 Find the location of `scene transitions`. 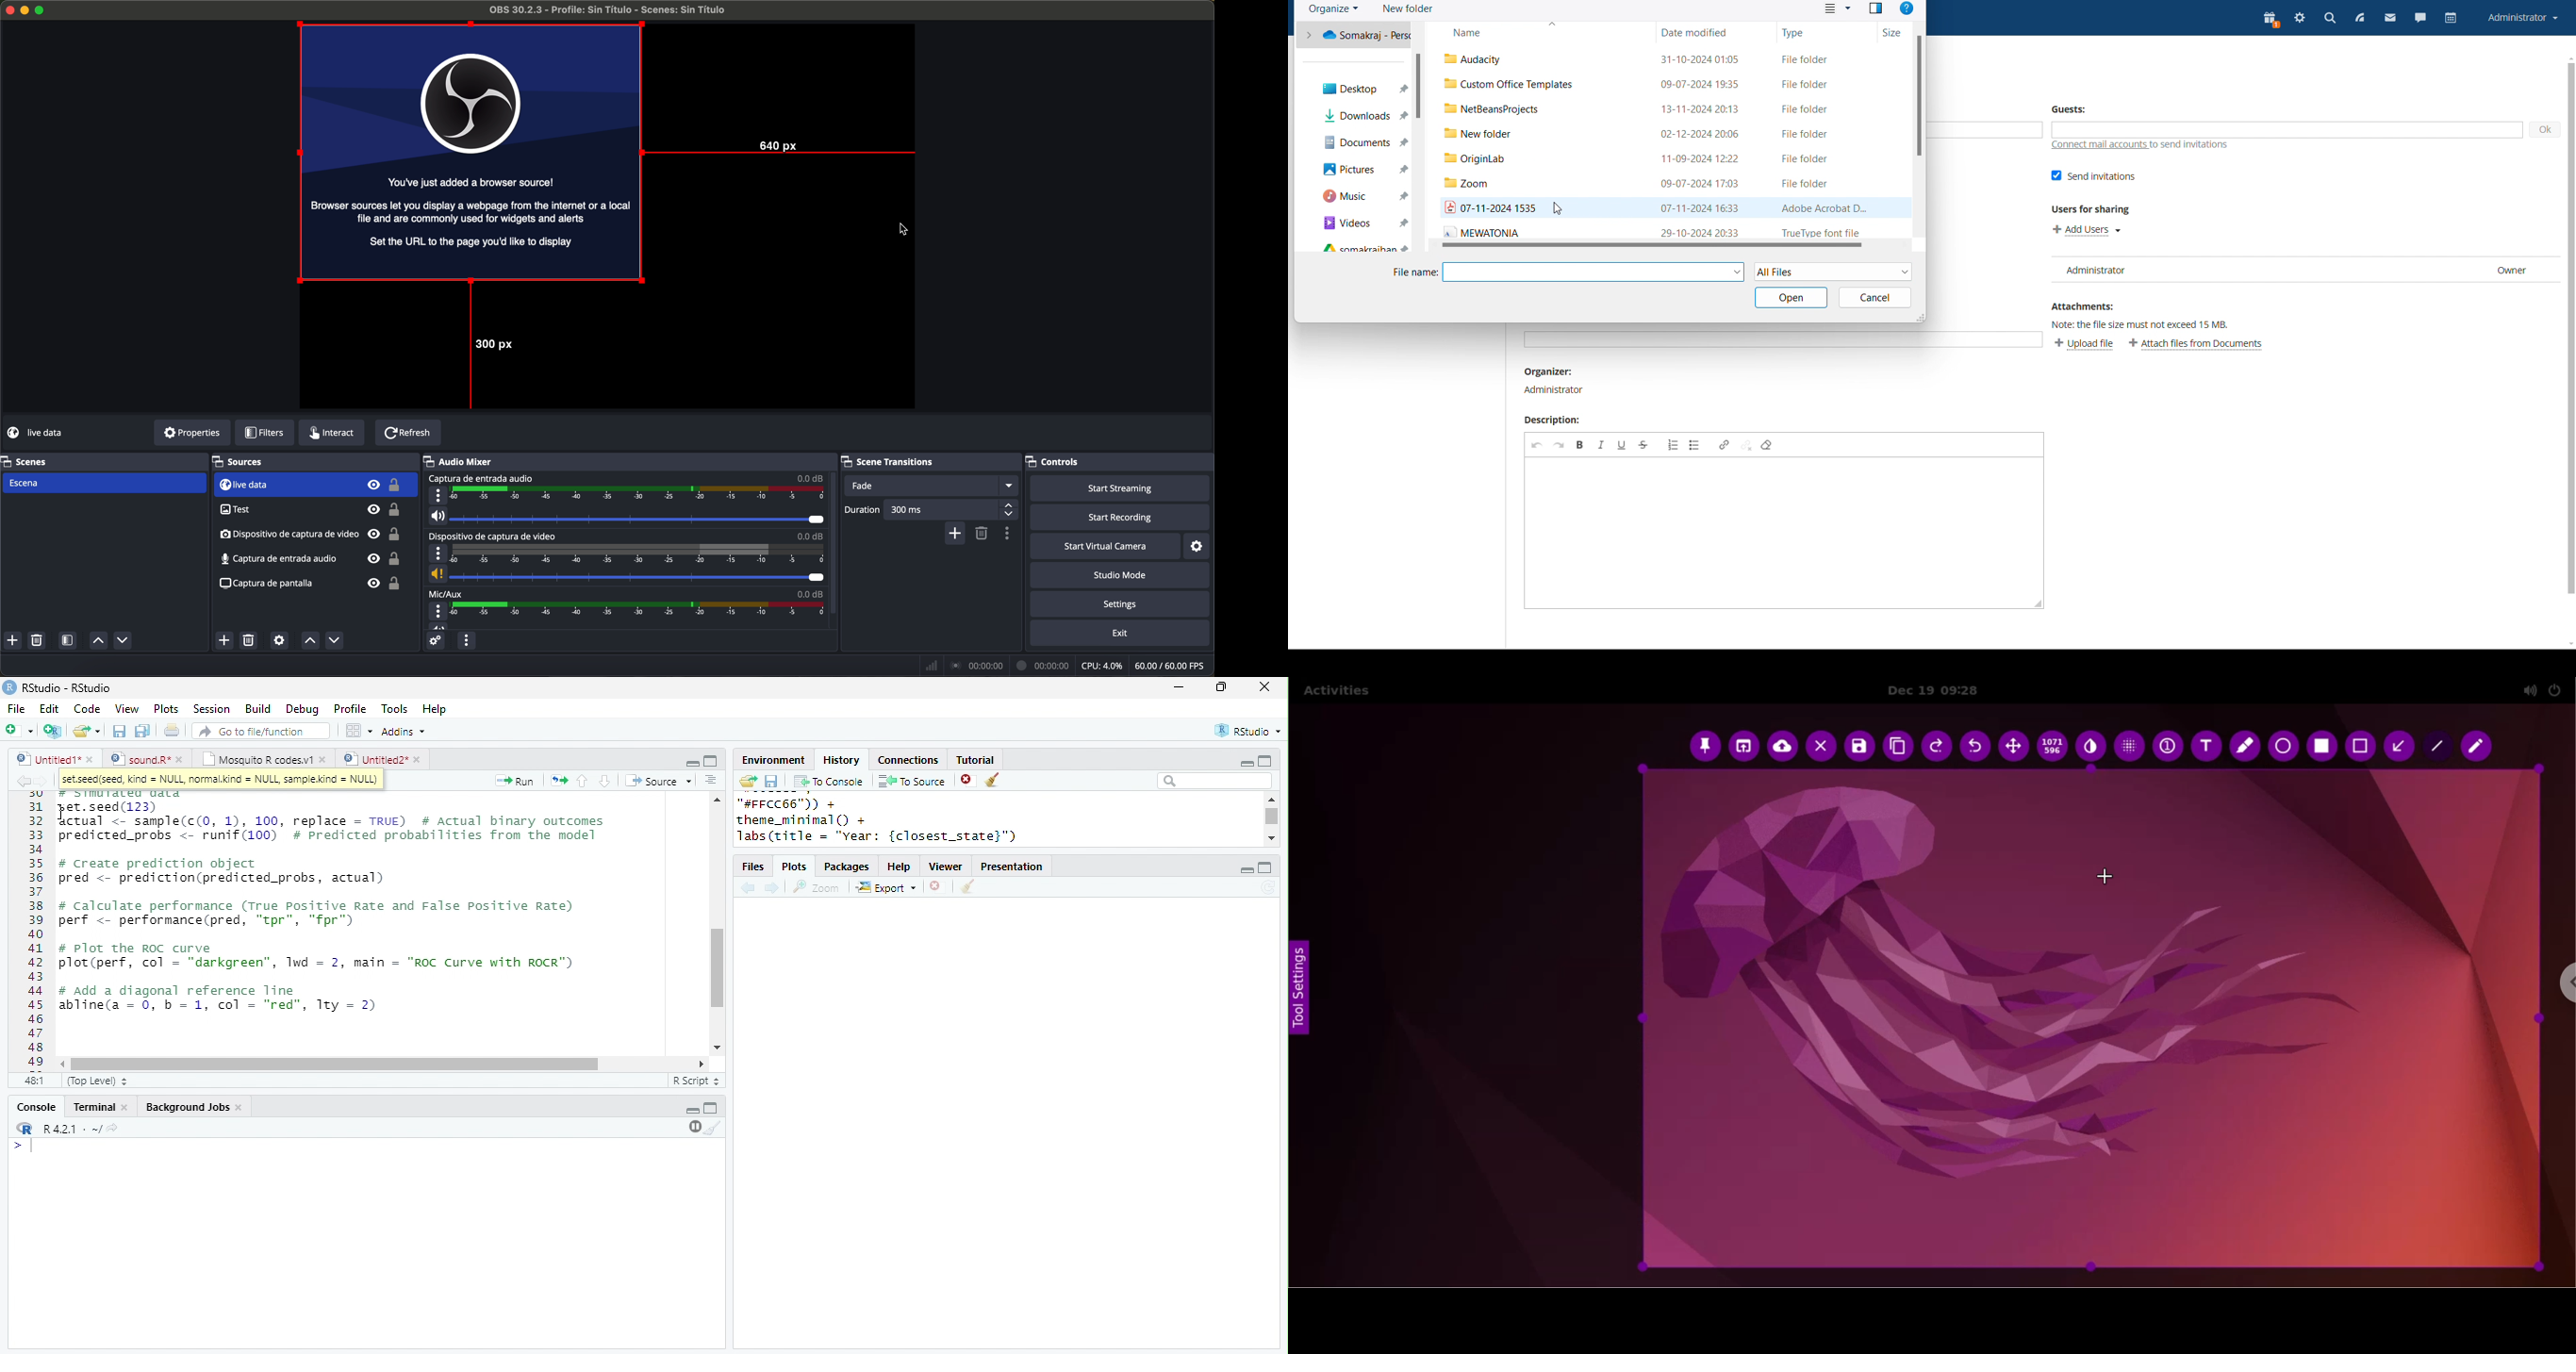

scene transitions is located at coordinates (891, 461).